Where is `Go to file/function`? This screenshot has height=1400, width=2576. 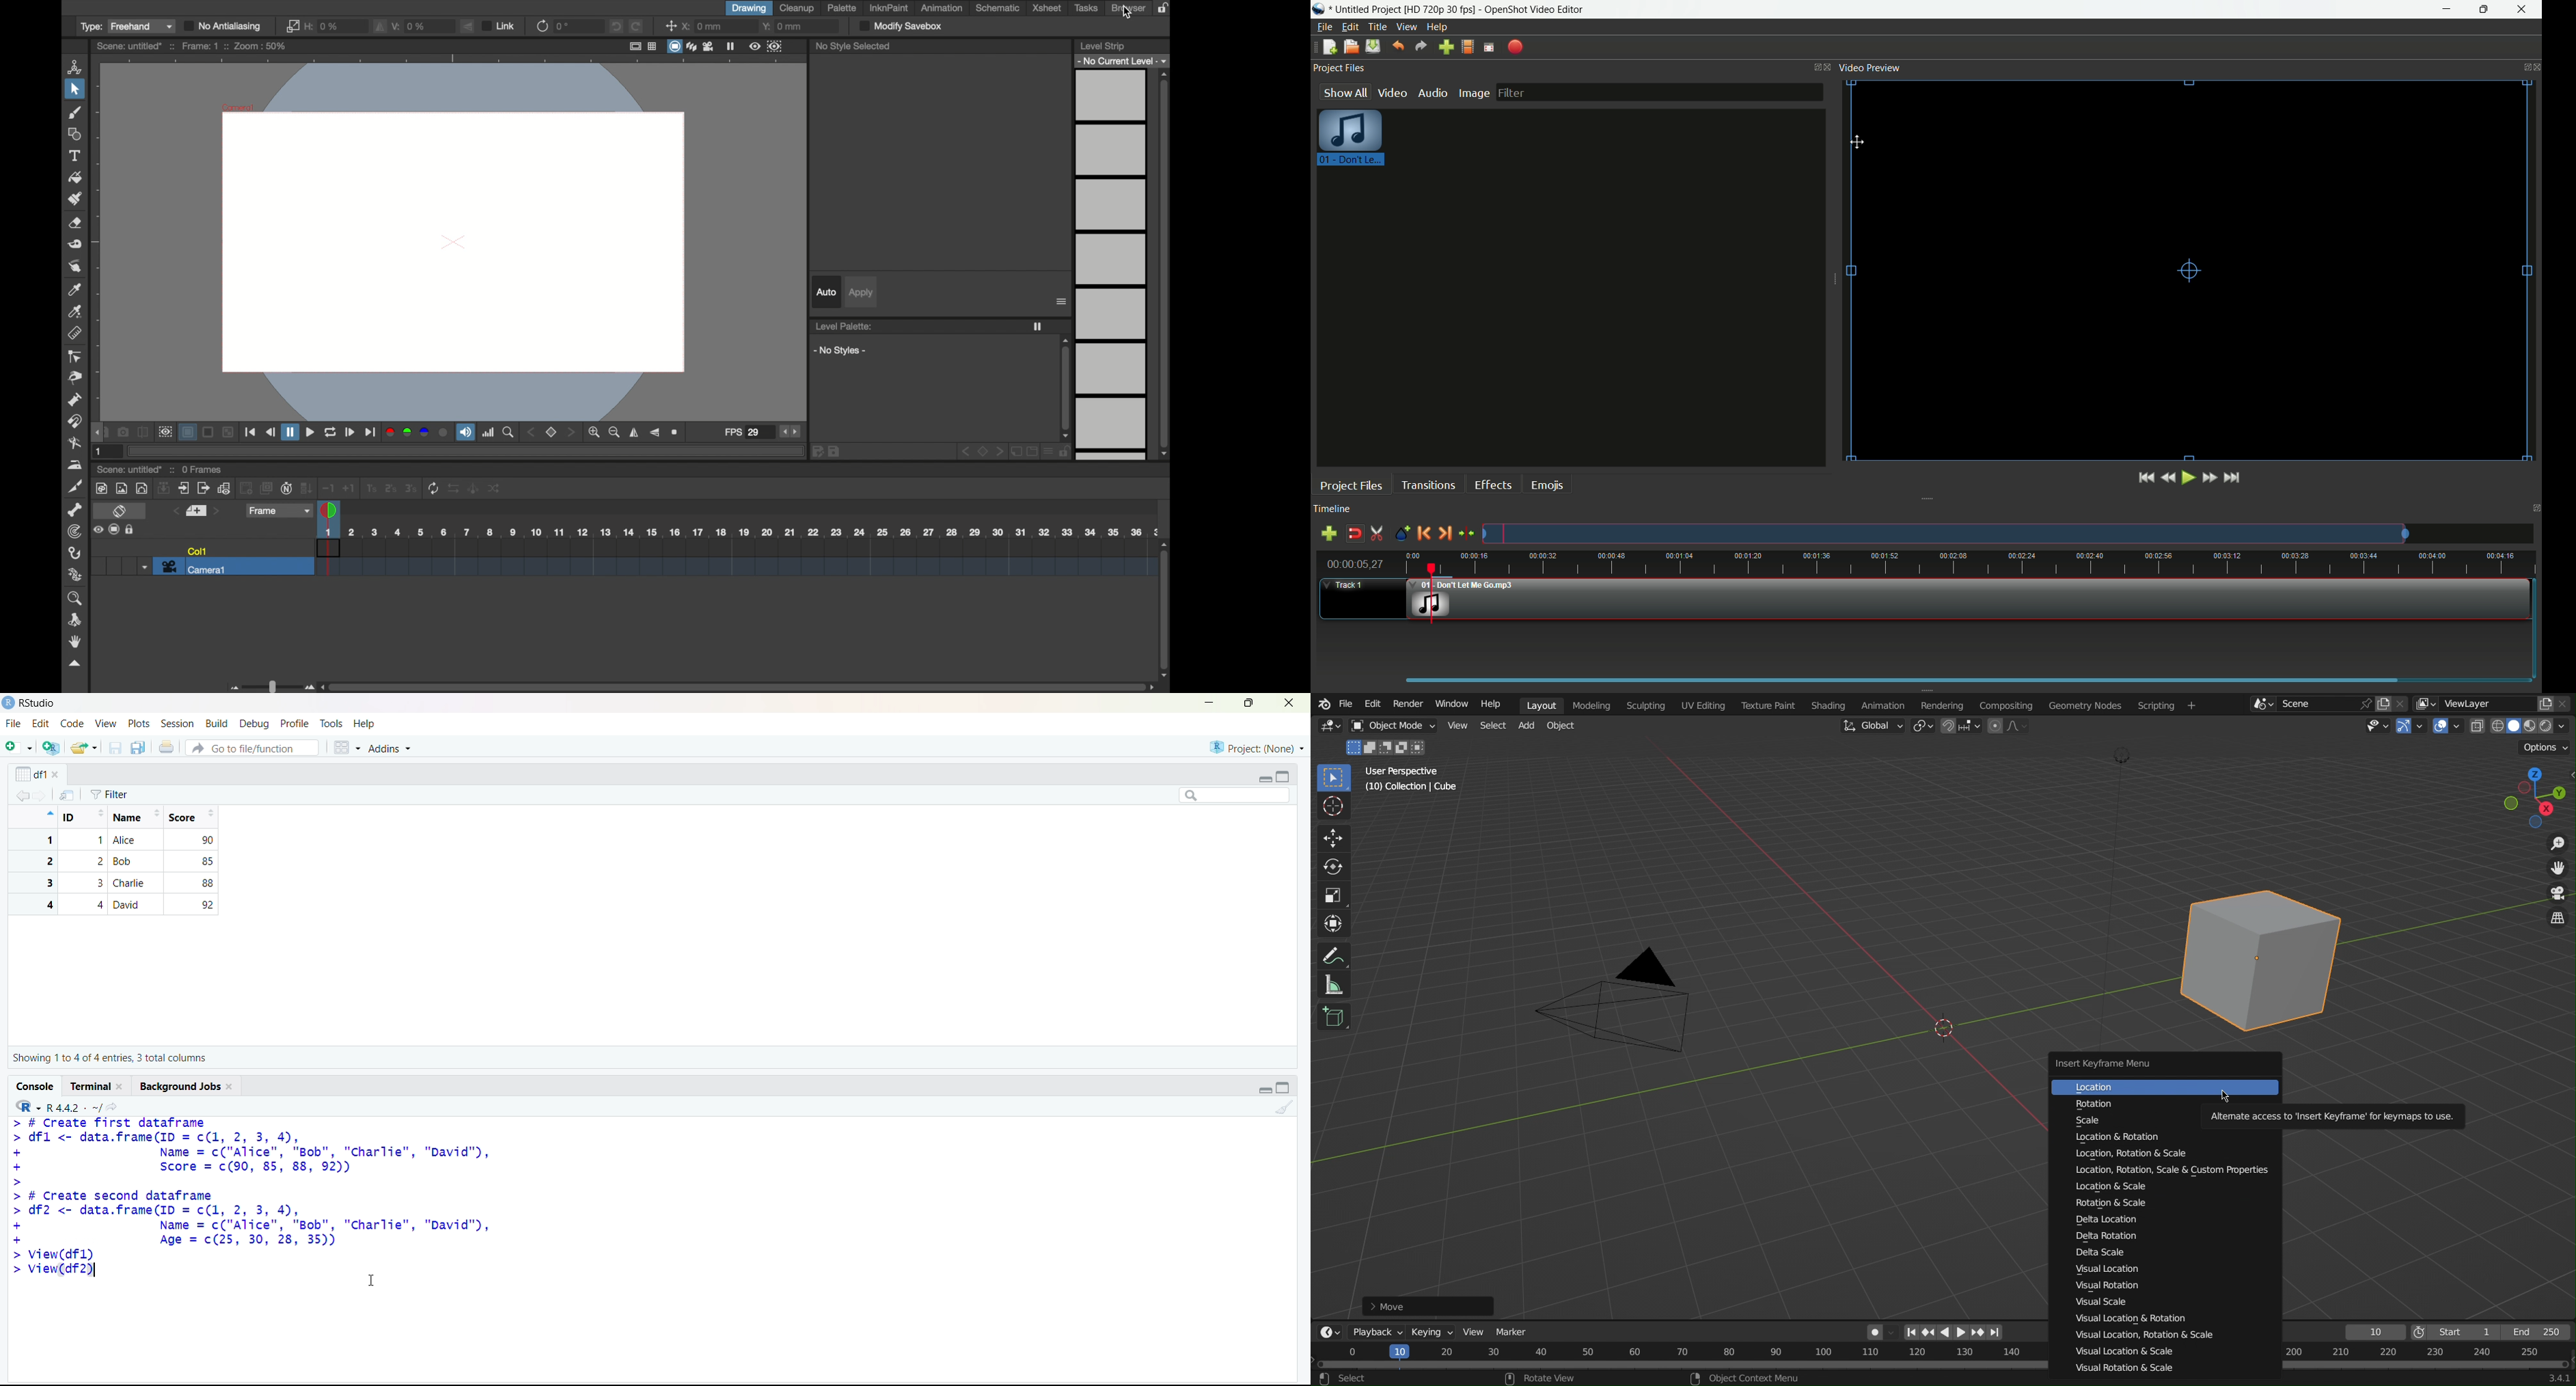 Go to file/function is located at coordinates (253, 748).